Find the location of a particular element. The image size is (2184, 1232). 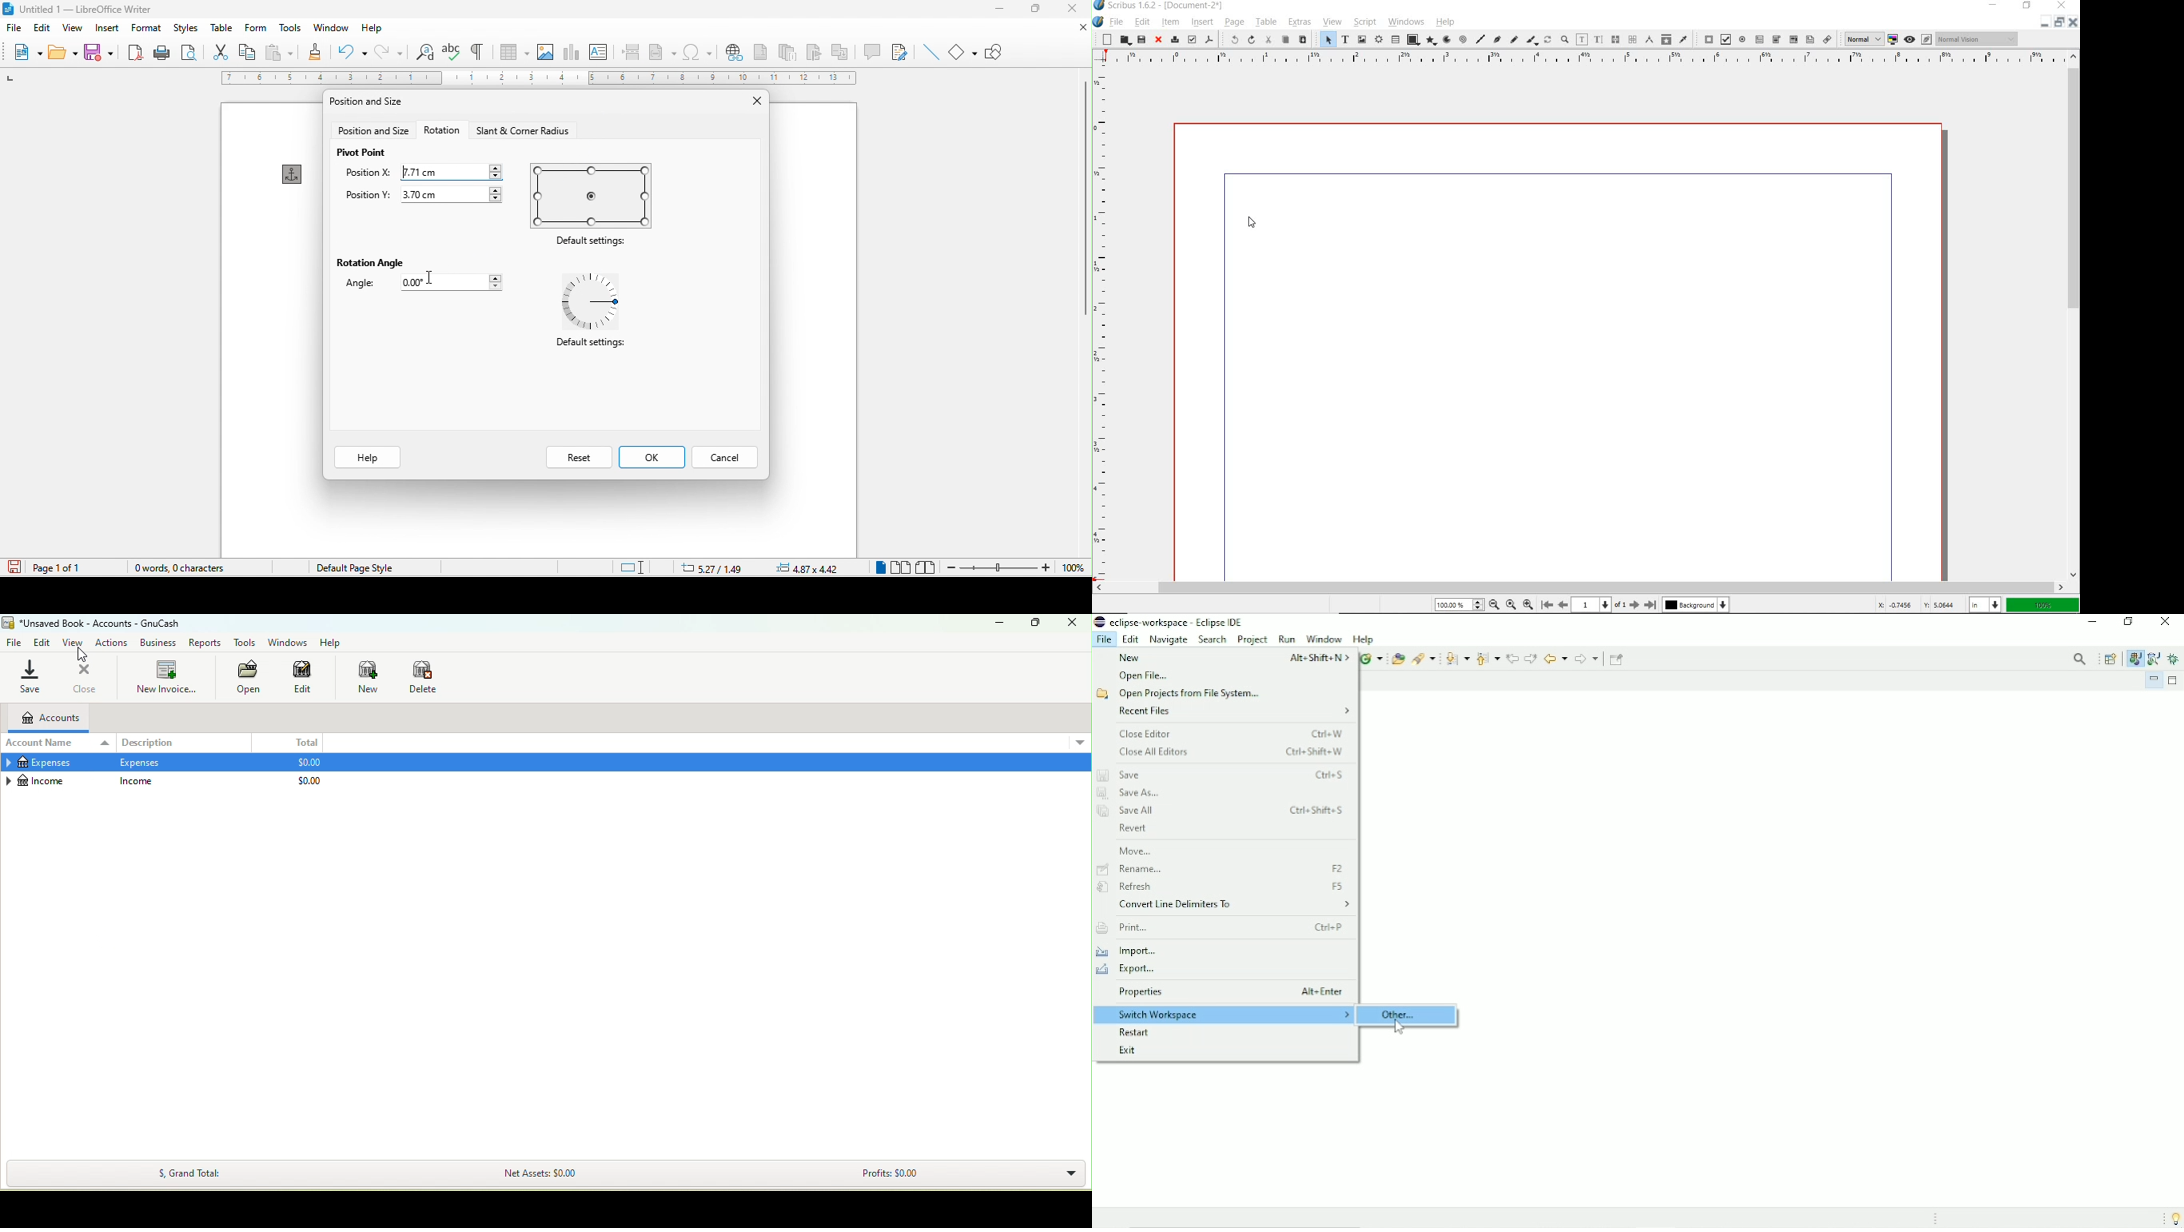

insert is located at coordinates (1201, 22).